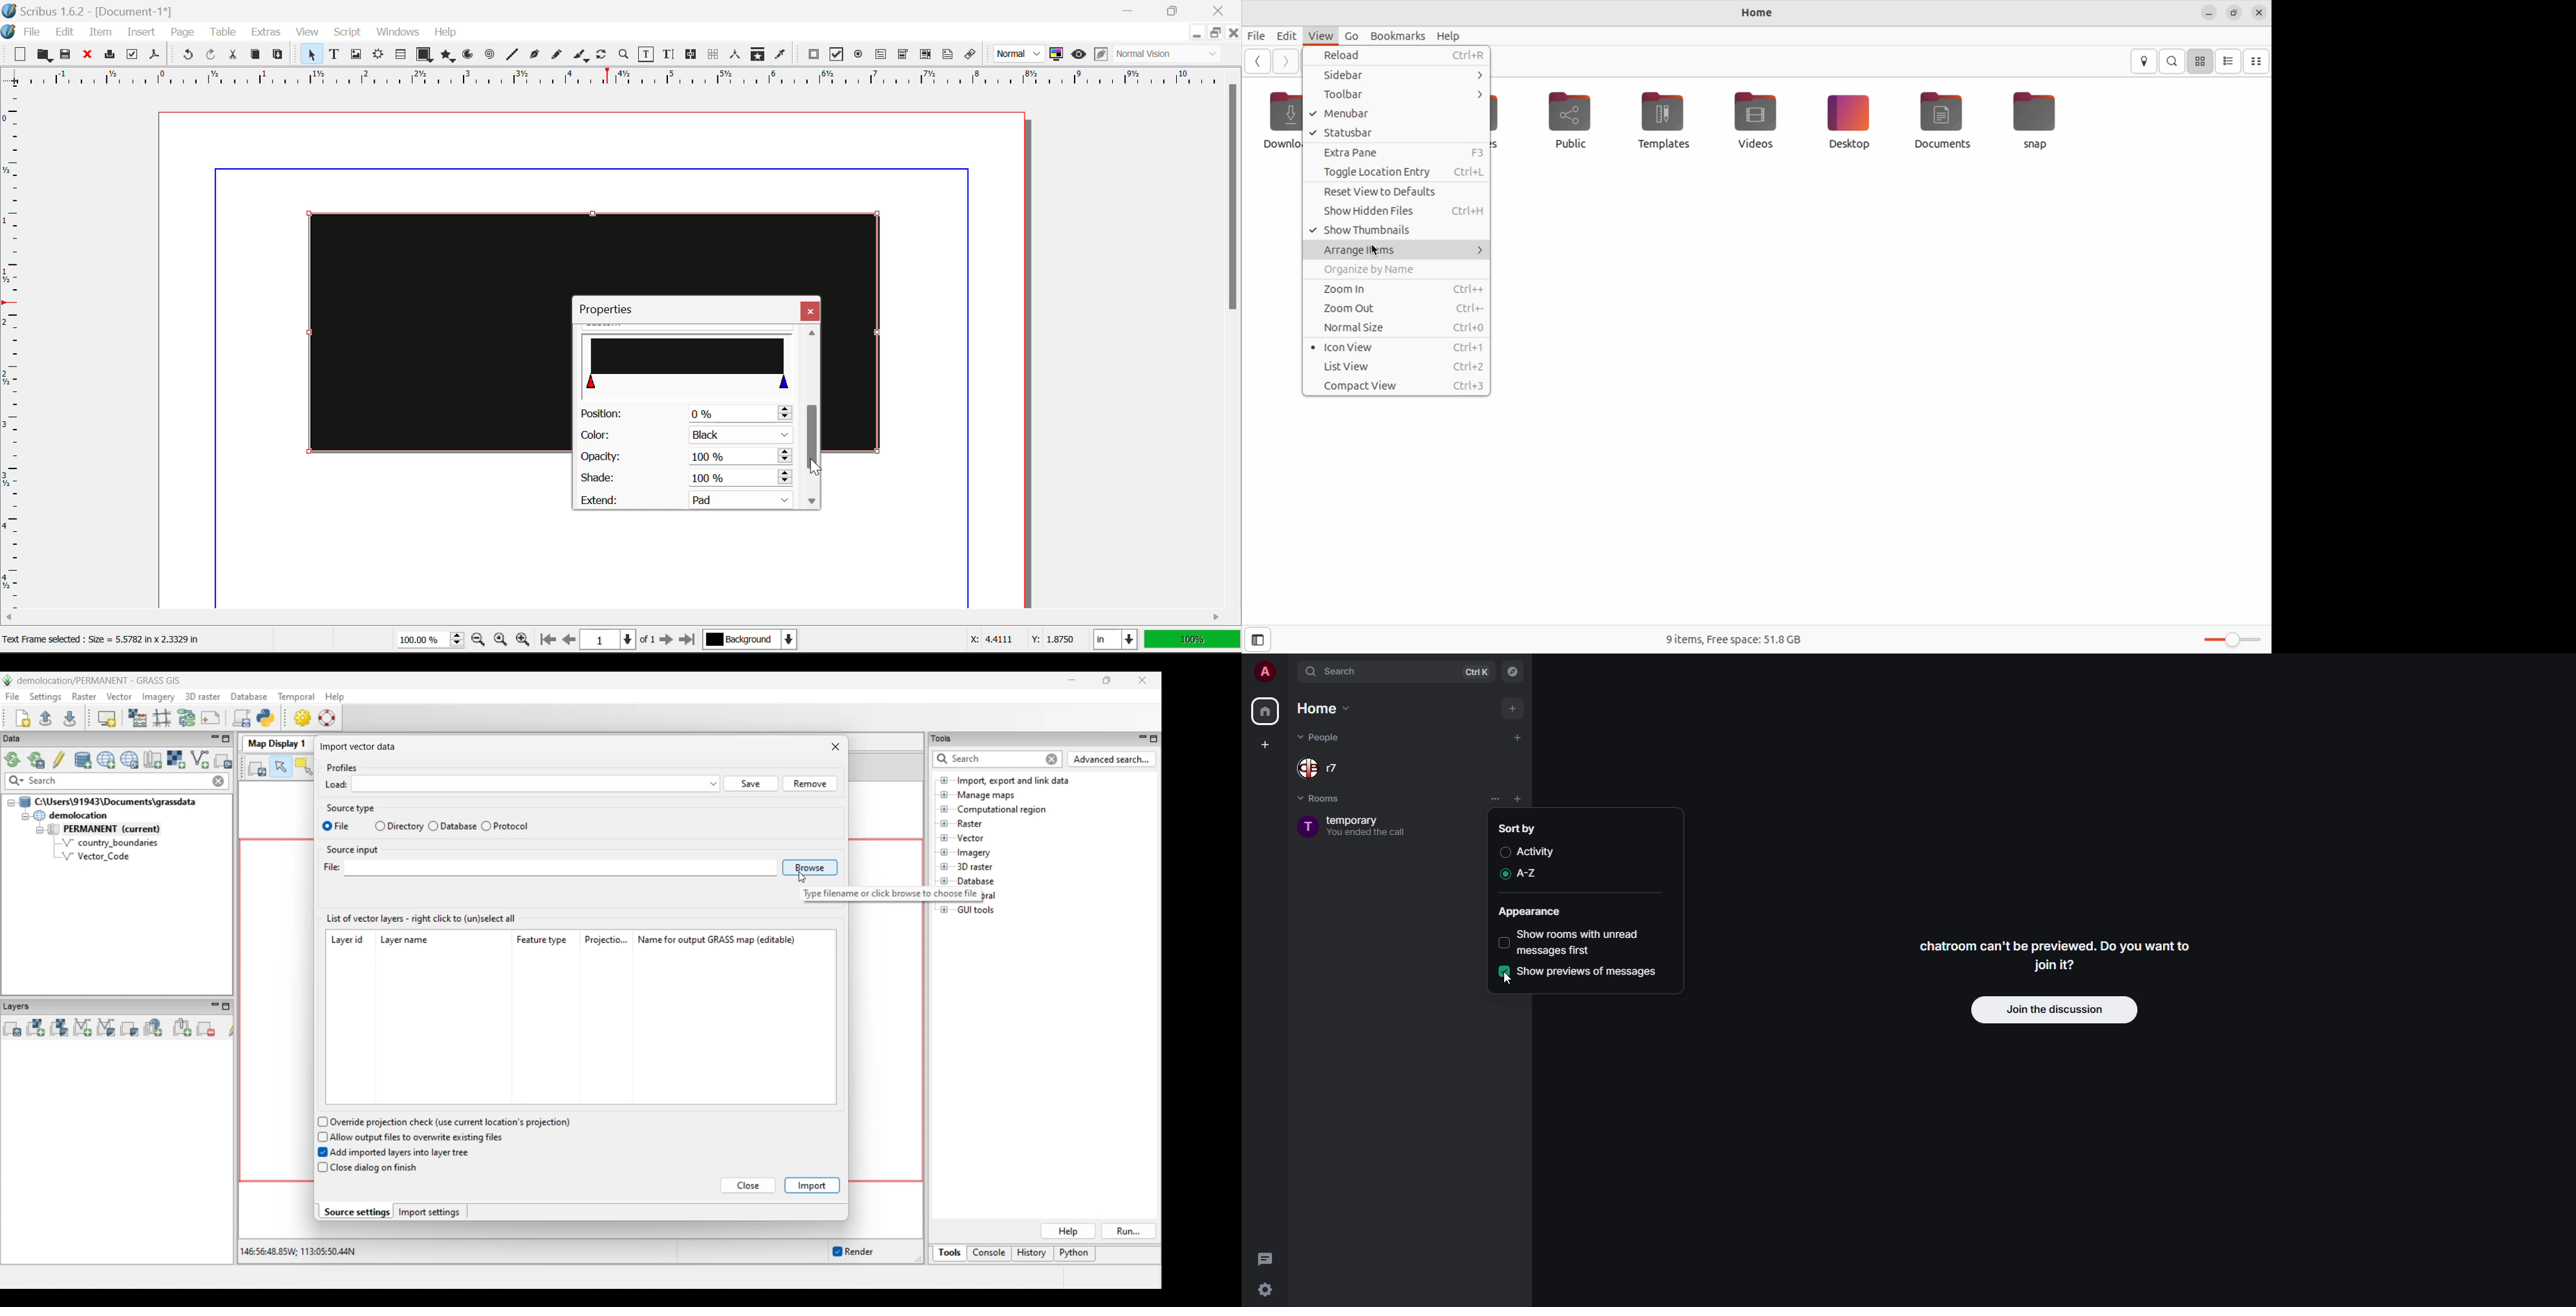  I want to click on Background, so click(754, 641).